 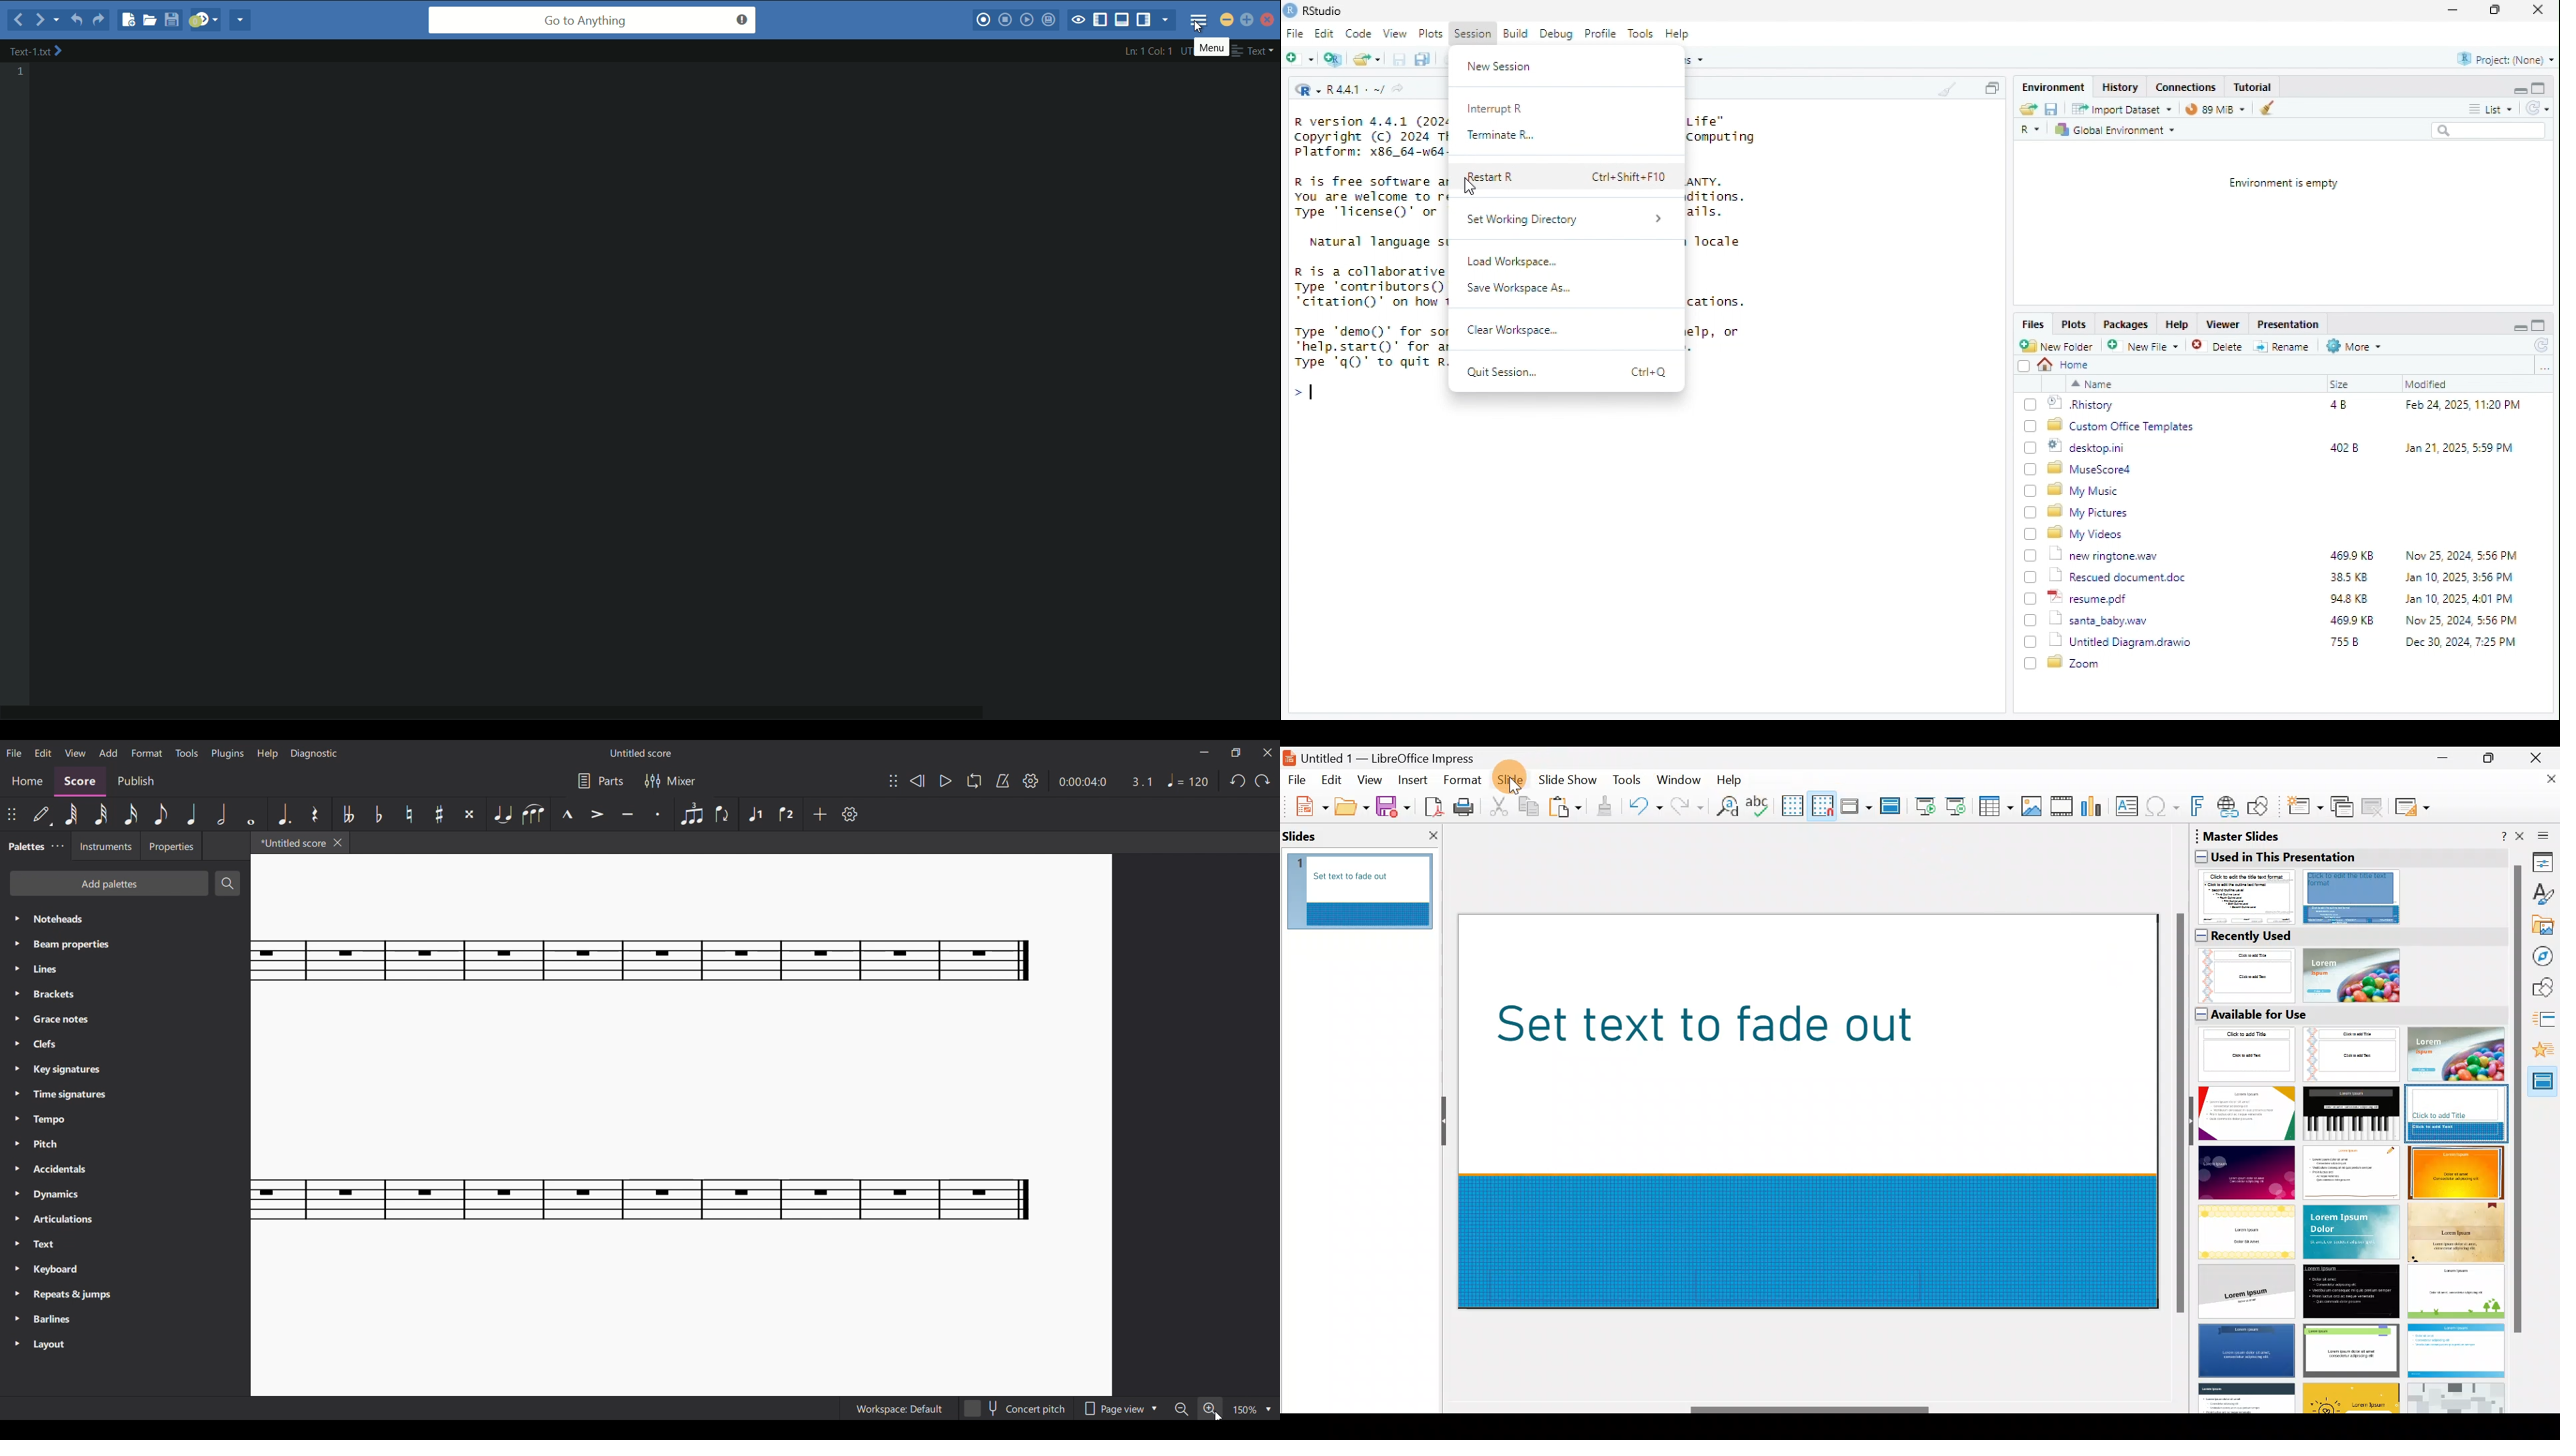 What do you see at coordinates (2291, 325) in the screenshot?
I see `Presentation` at bounding box center [2291, 325].